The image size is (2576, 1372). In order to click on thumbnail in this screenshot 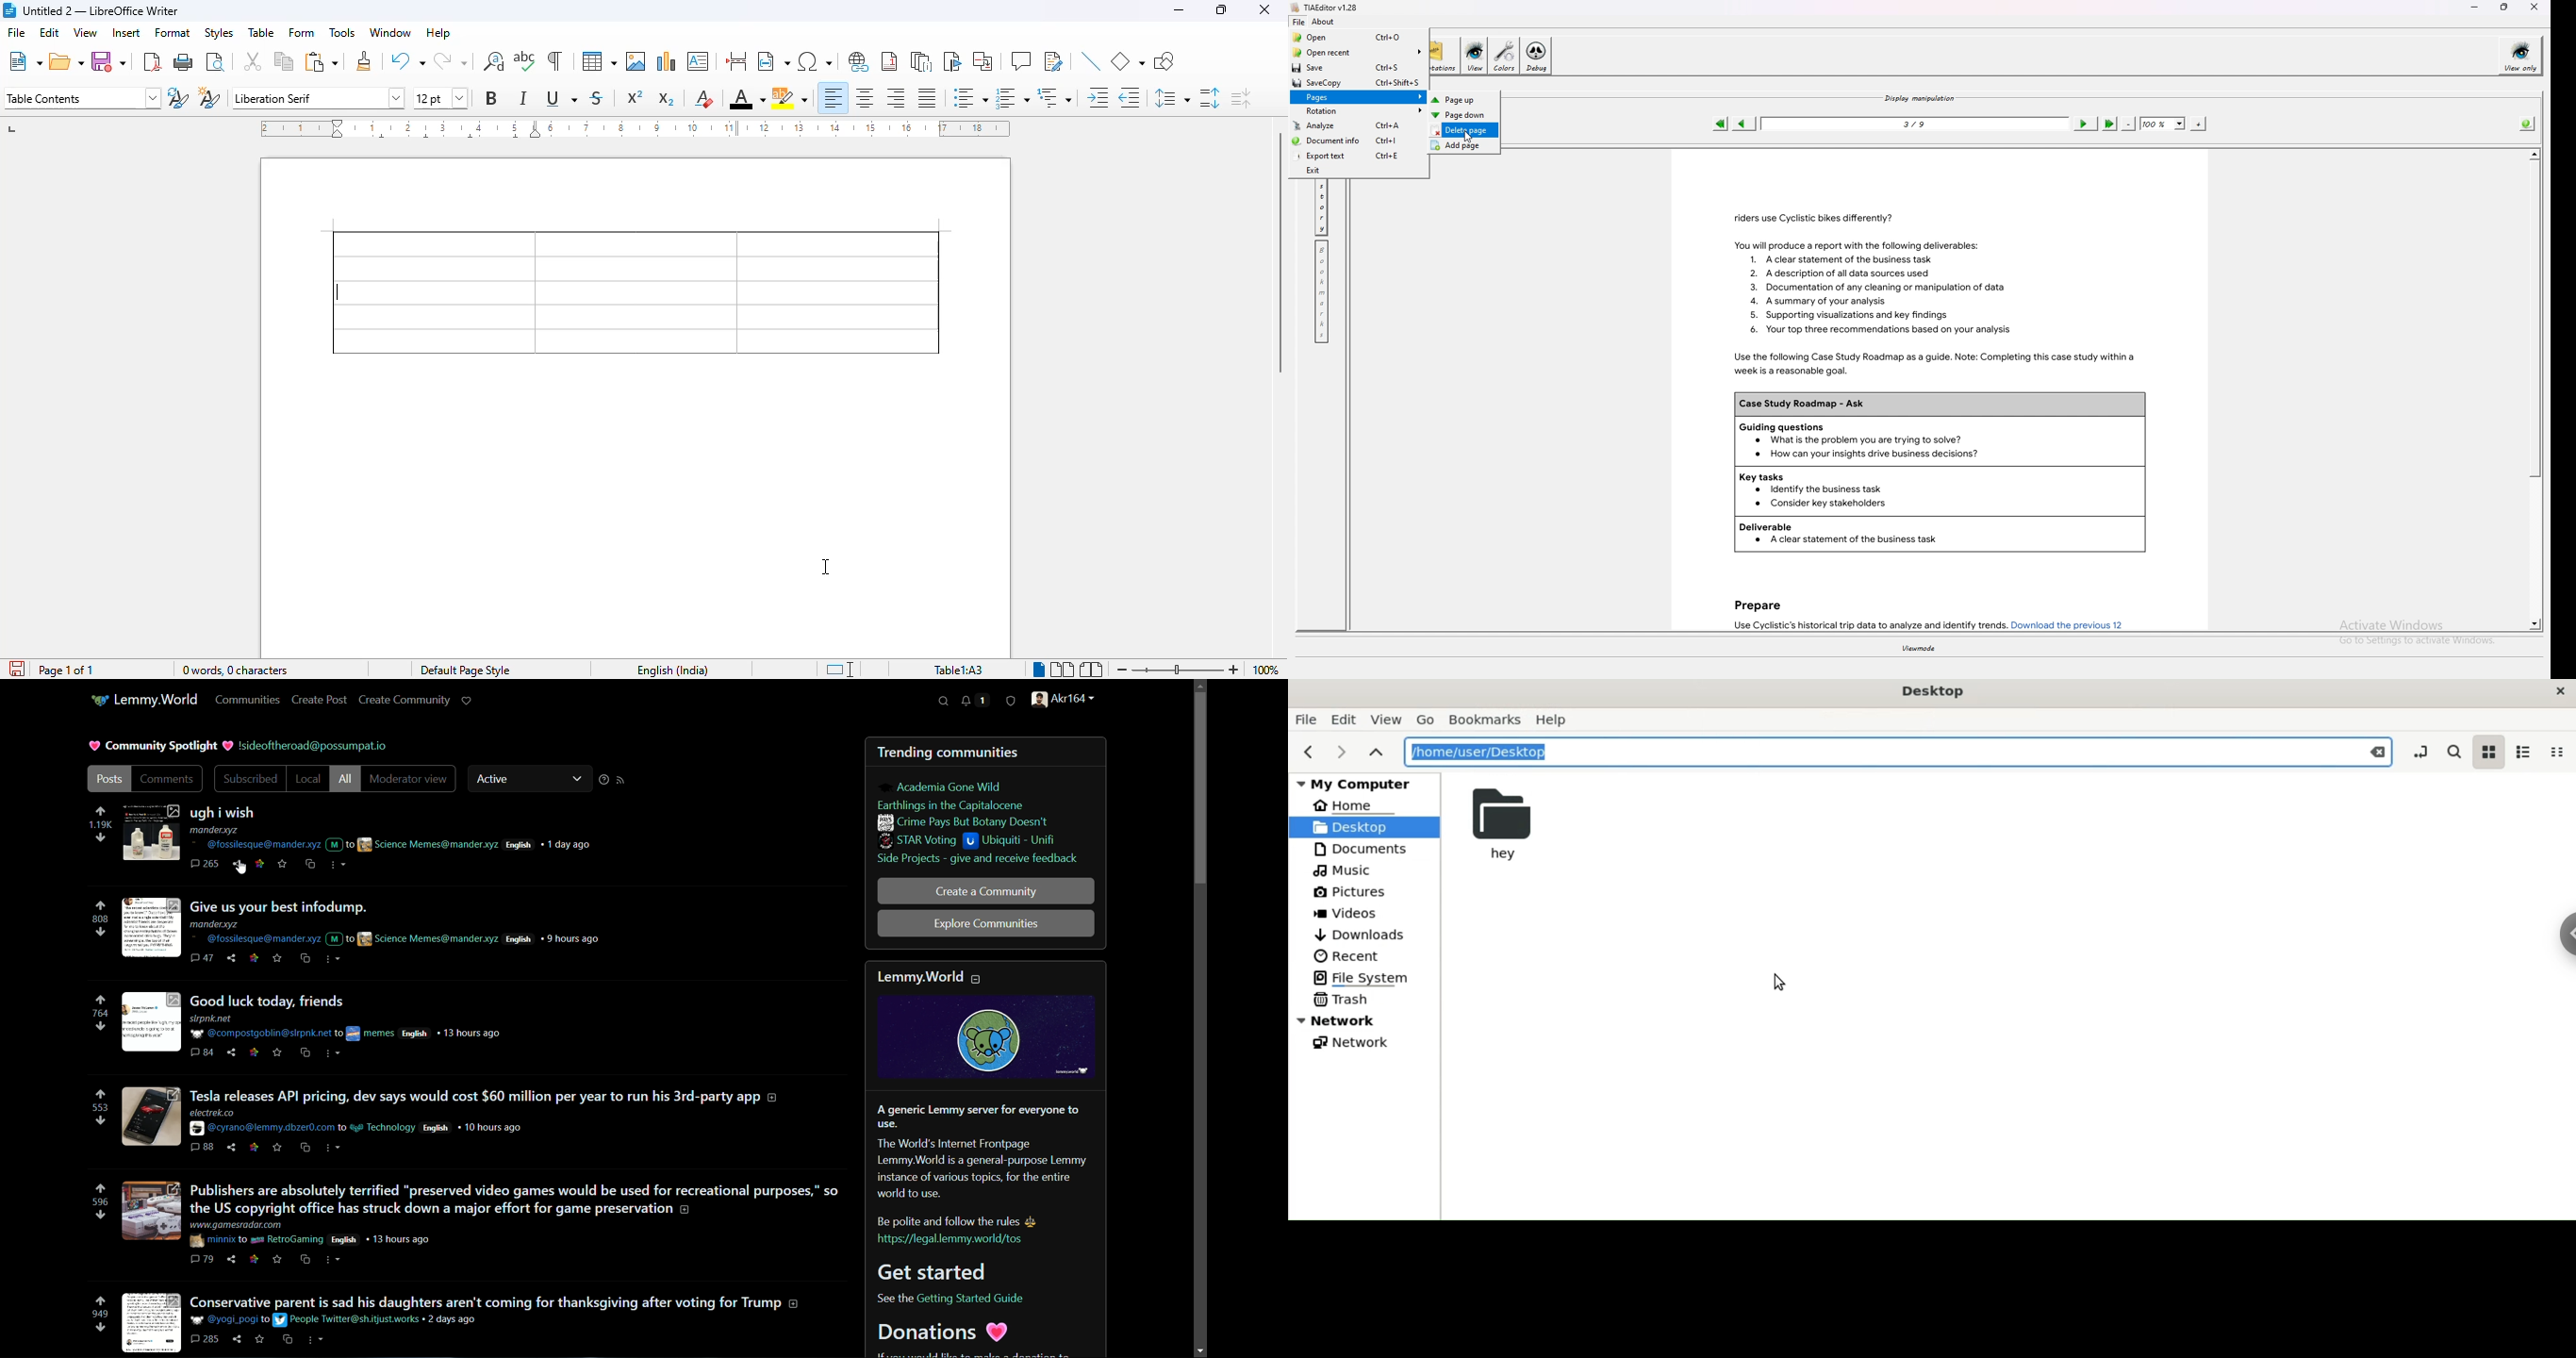, I will do `click(150, 832)`.